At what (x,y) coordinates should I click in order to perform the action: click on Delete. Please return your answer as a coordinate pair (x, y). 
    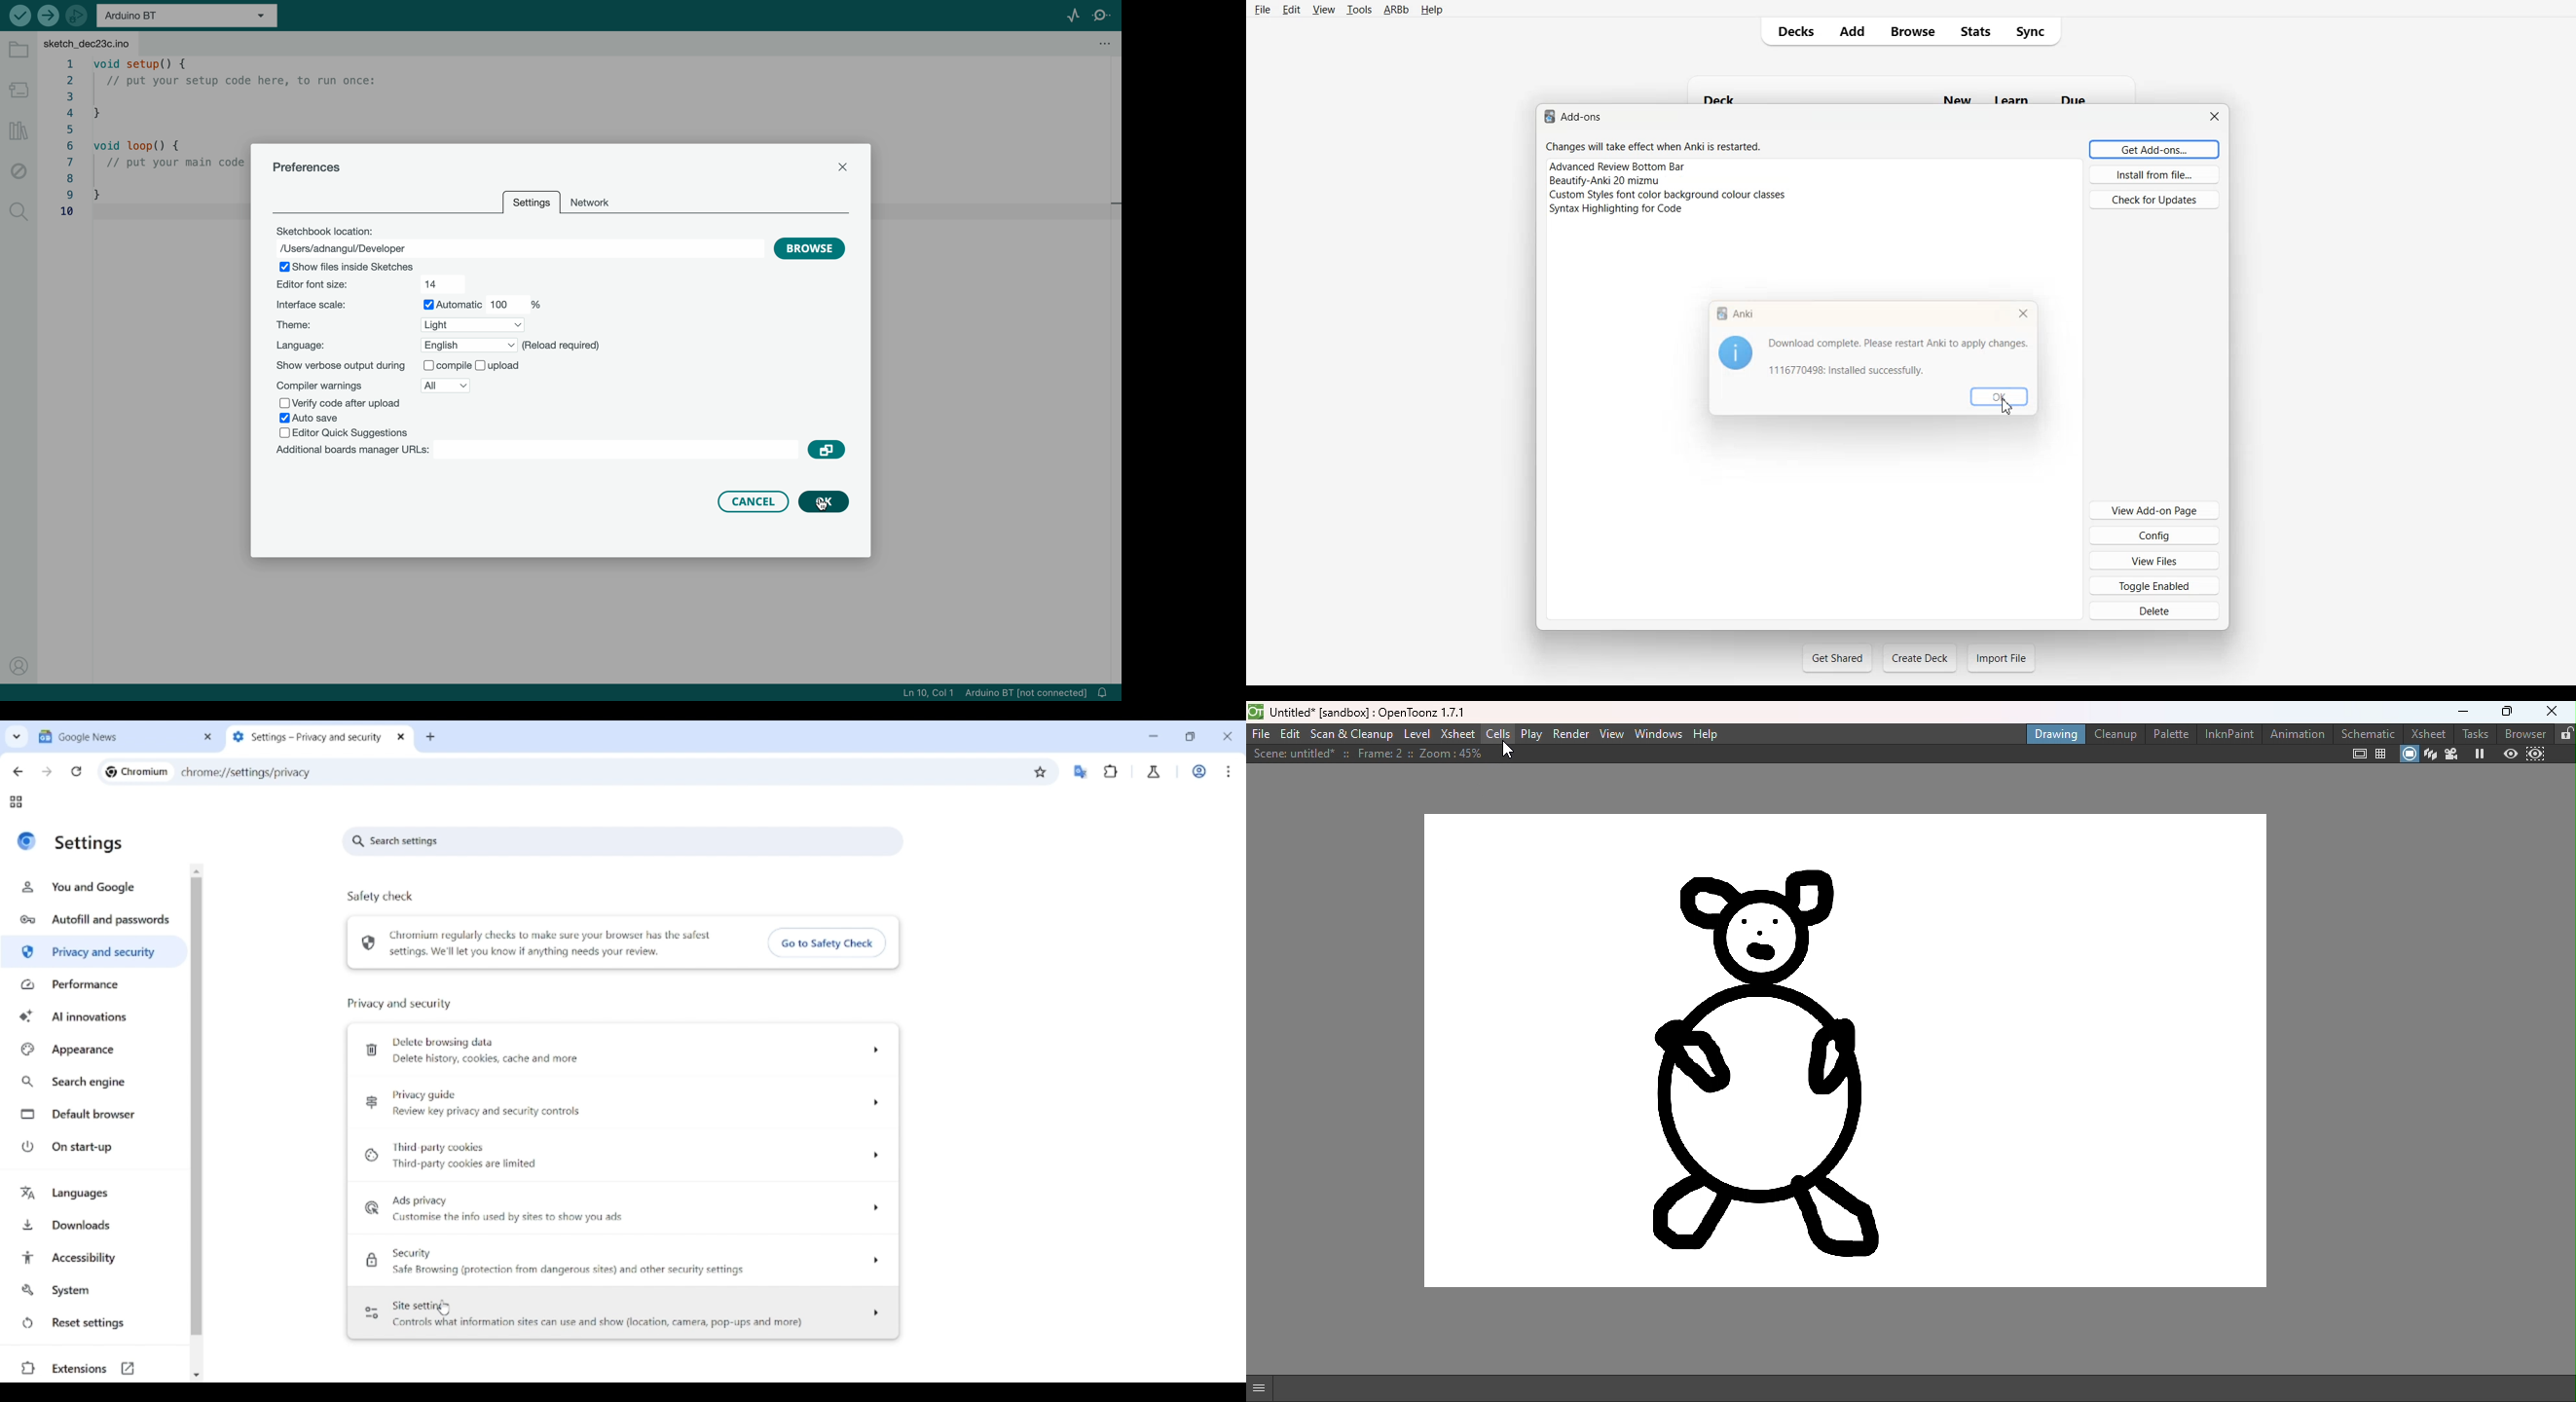
    Looking at the image, I should click on (2154, 611).